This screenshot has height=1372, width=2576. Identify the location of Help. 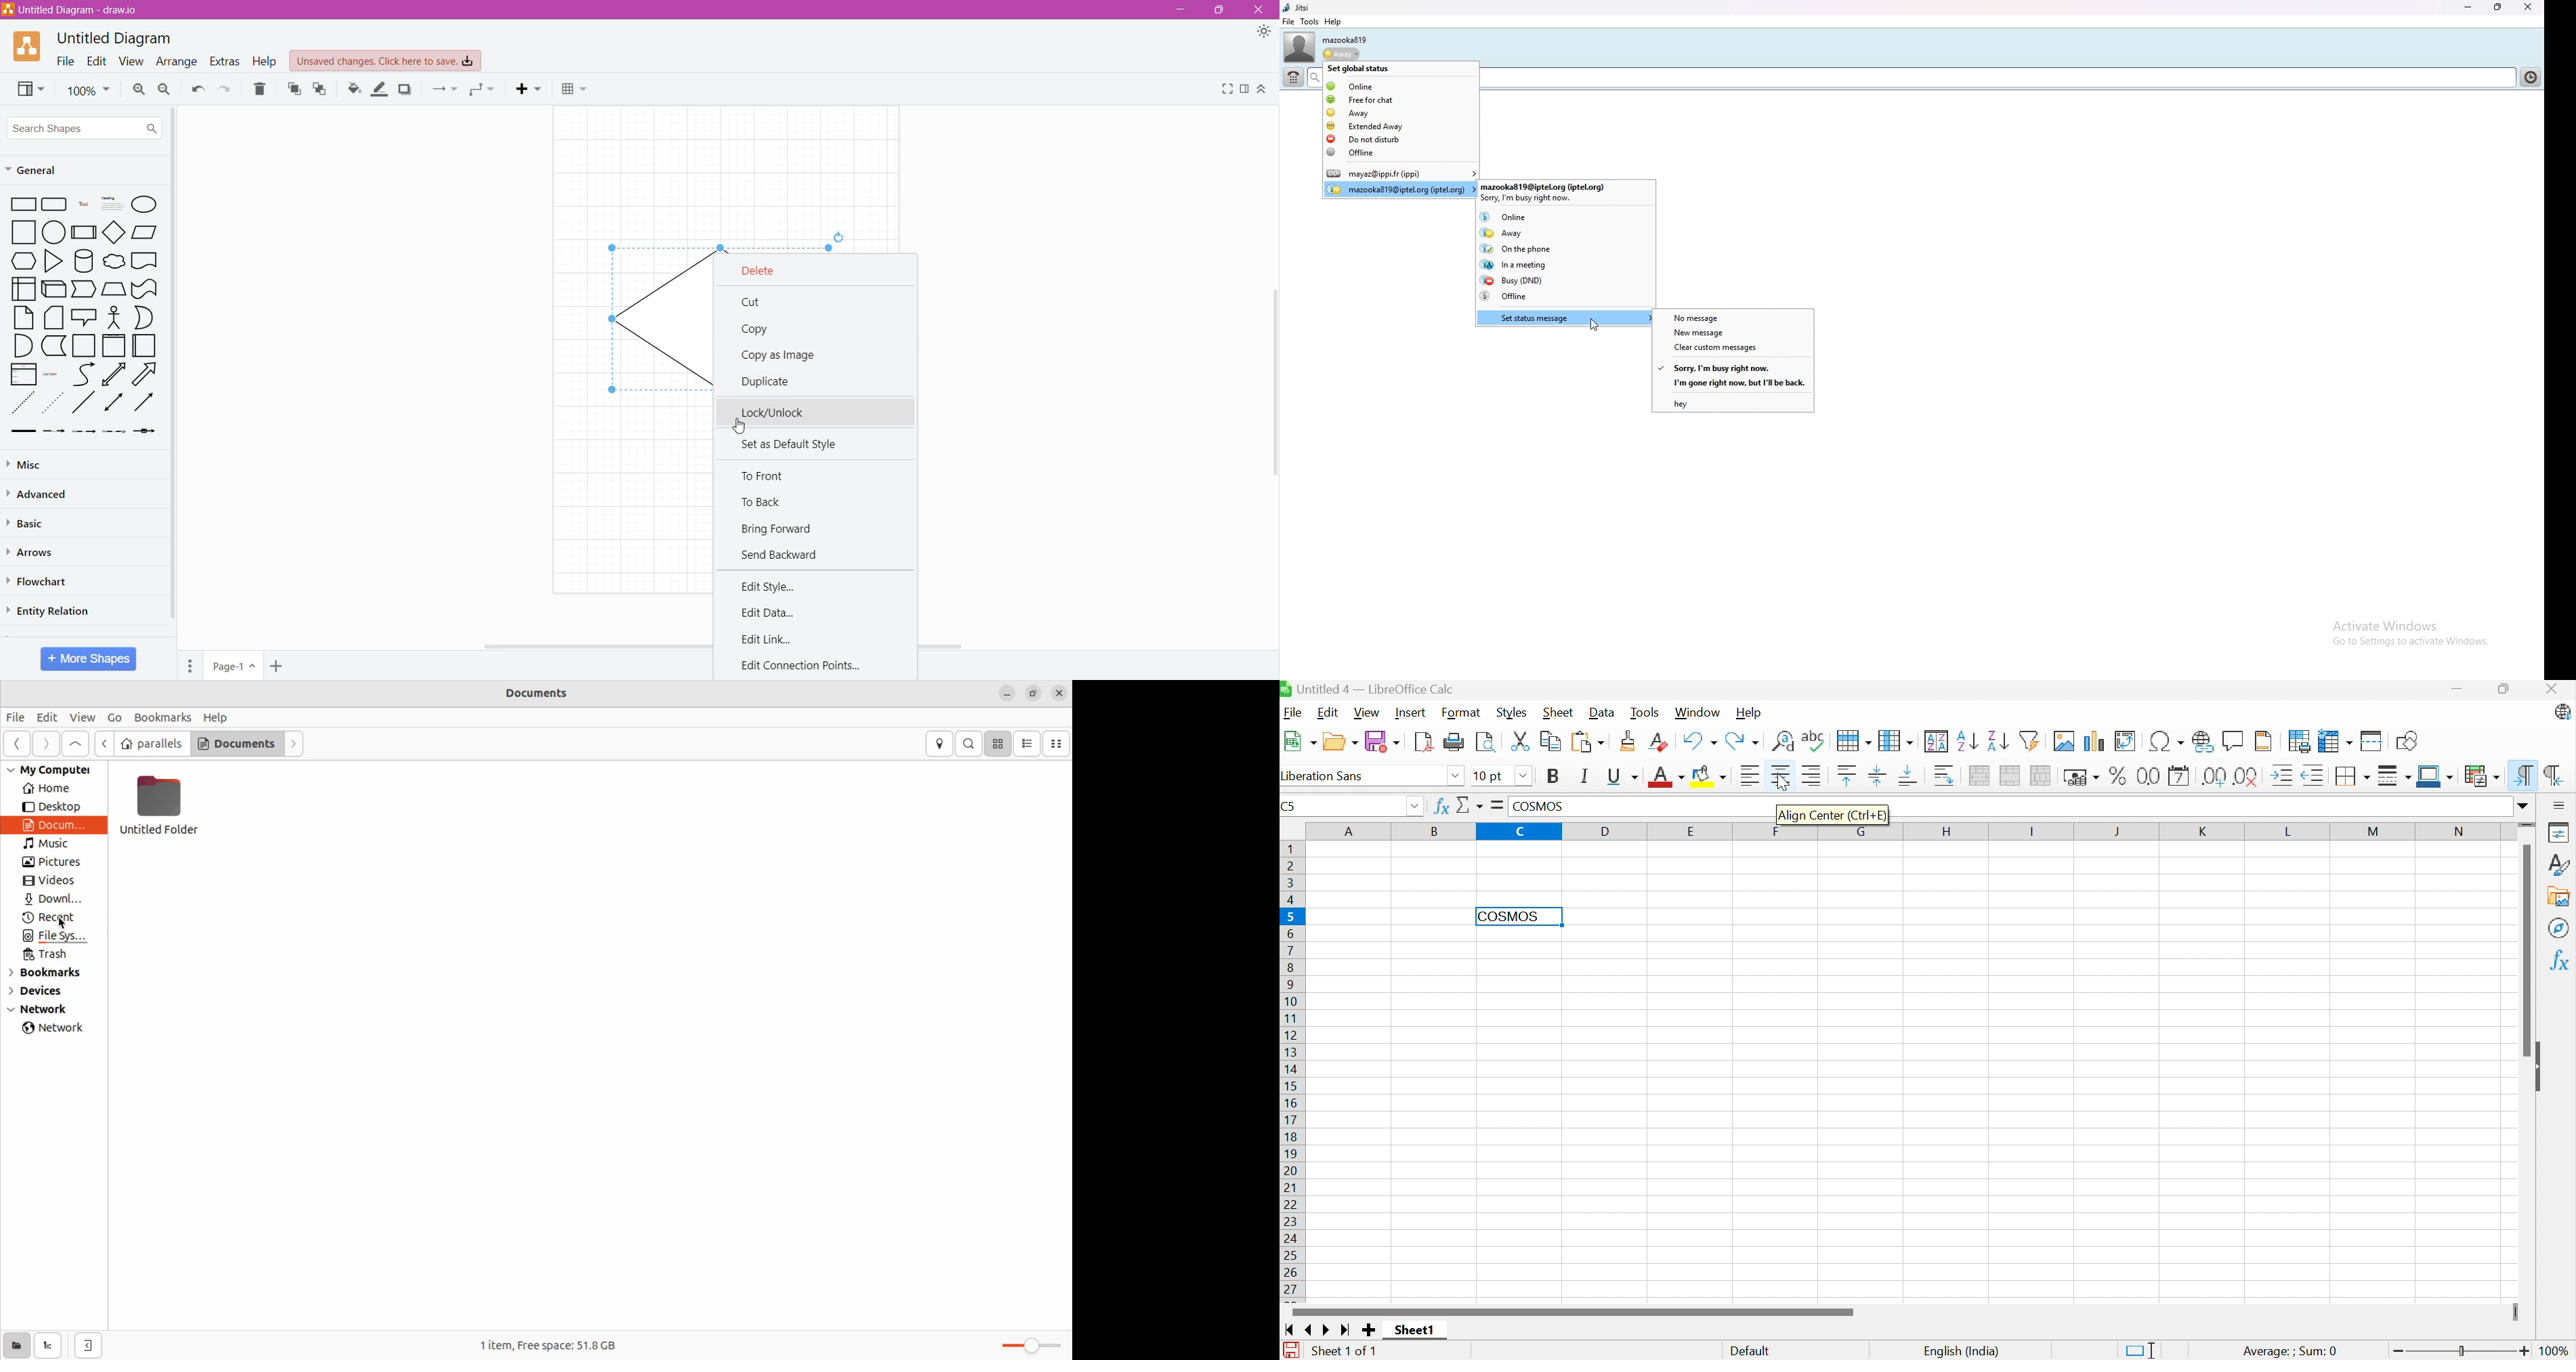
(265, 62).